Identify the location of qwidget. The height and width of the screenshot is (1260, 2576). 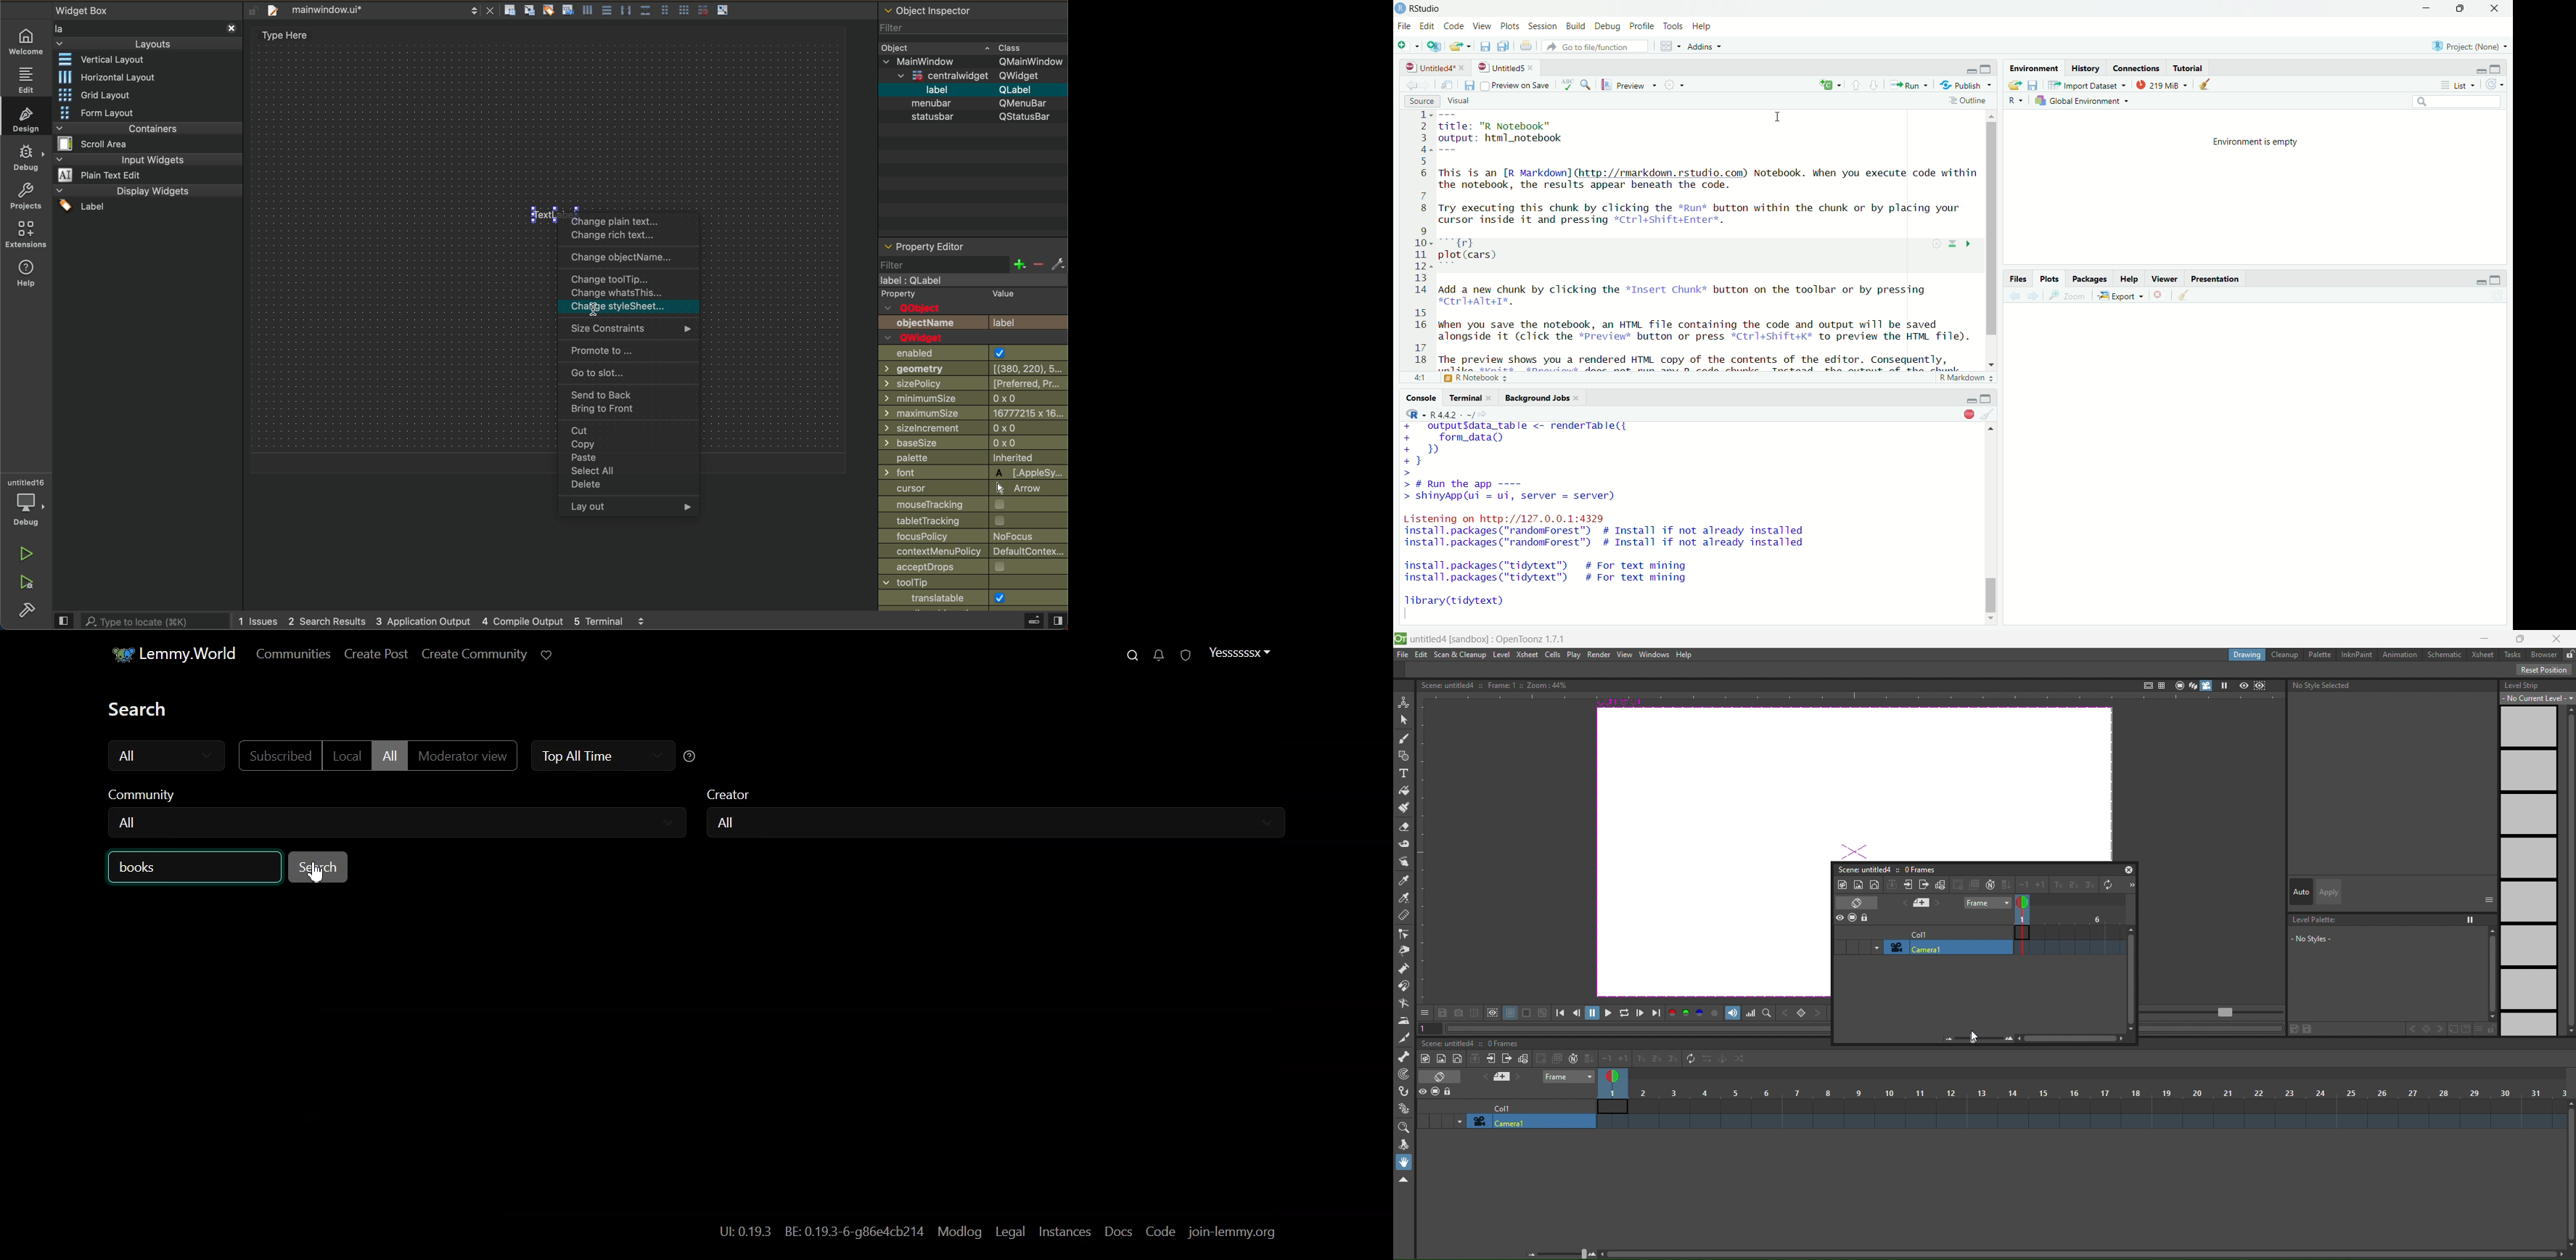
(922, 338).